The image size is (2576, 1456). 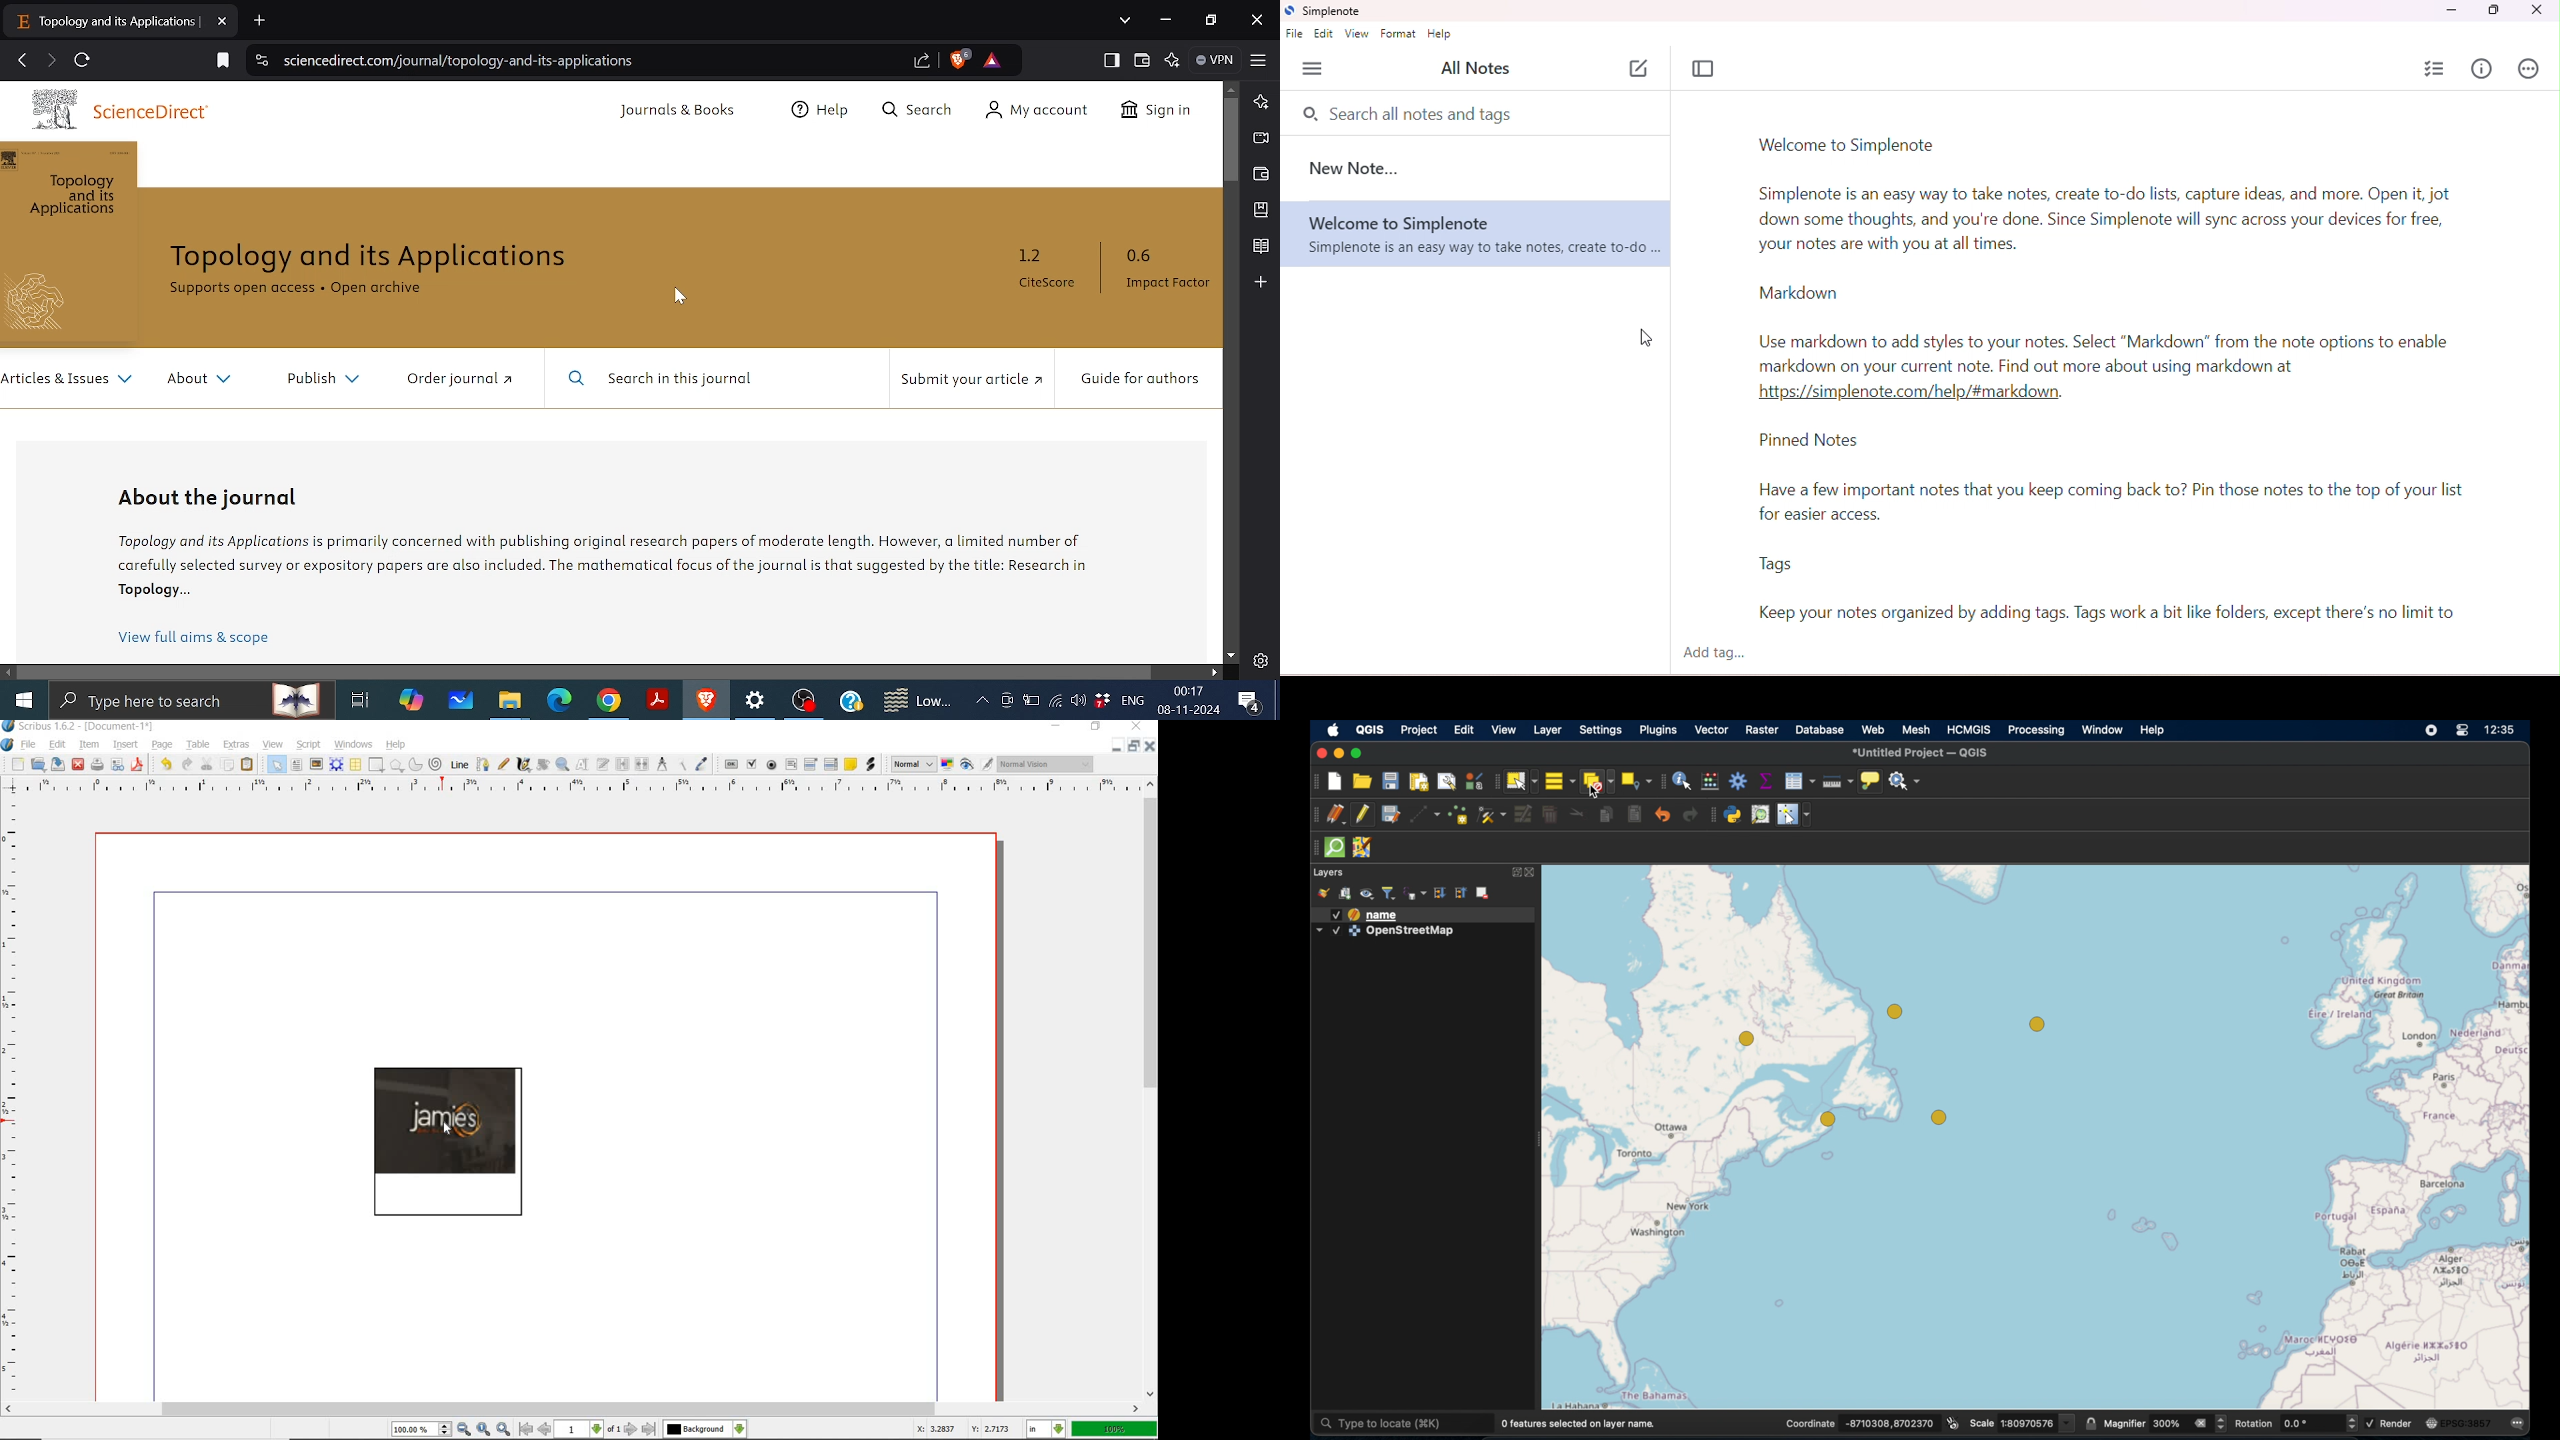 What do you see at coordinates (2037, 1025) in the screenshot?
I see `unselected point` at bounding box center [2037, 1025].